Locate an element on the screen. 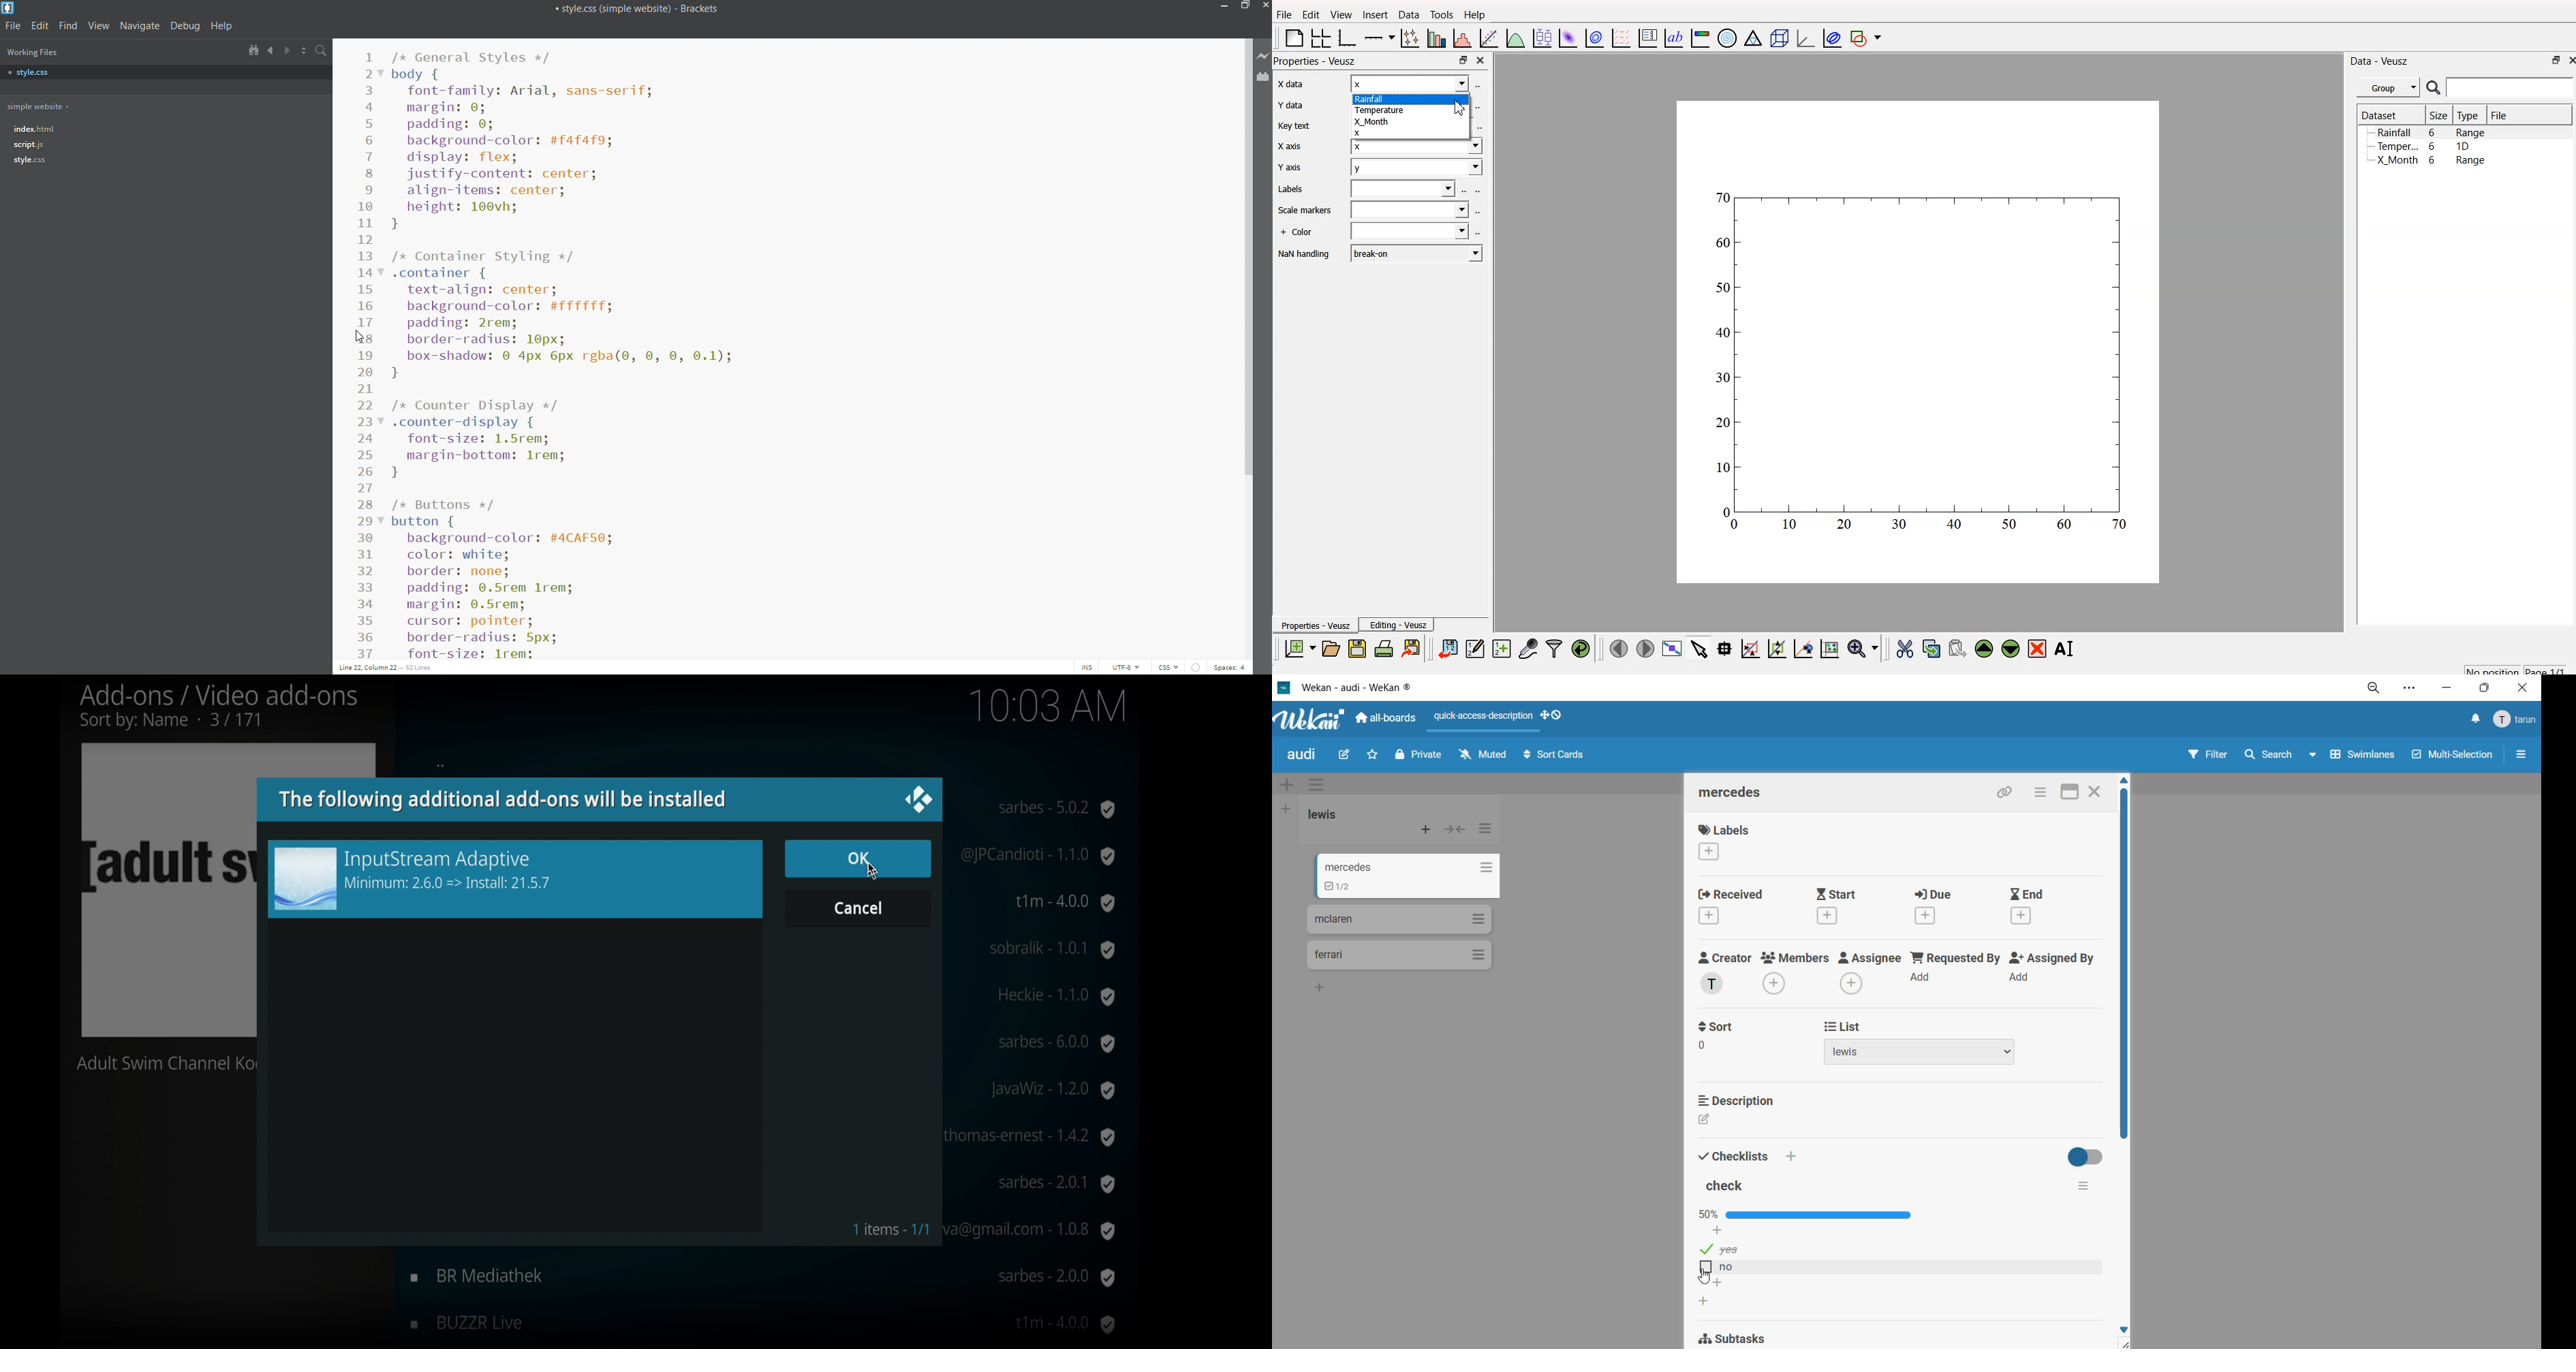 The image size is (2576, 1372). members is located at coordinates (1794, 975).